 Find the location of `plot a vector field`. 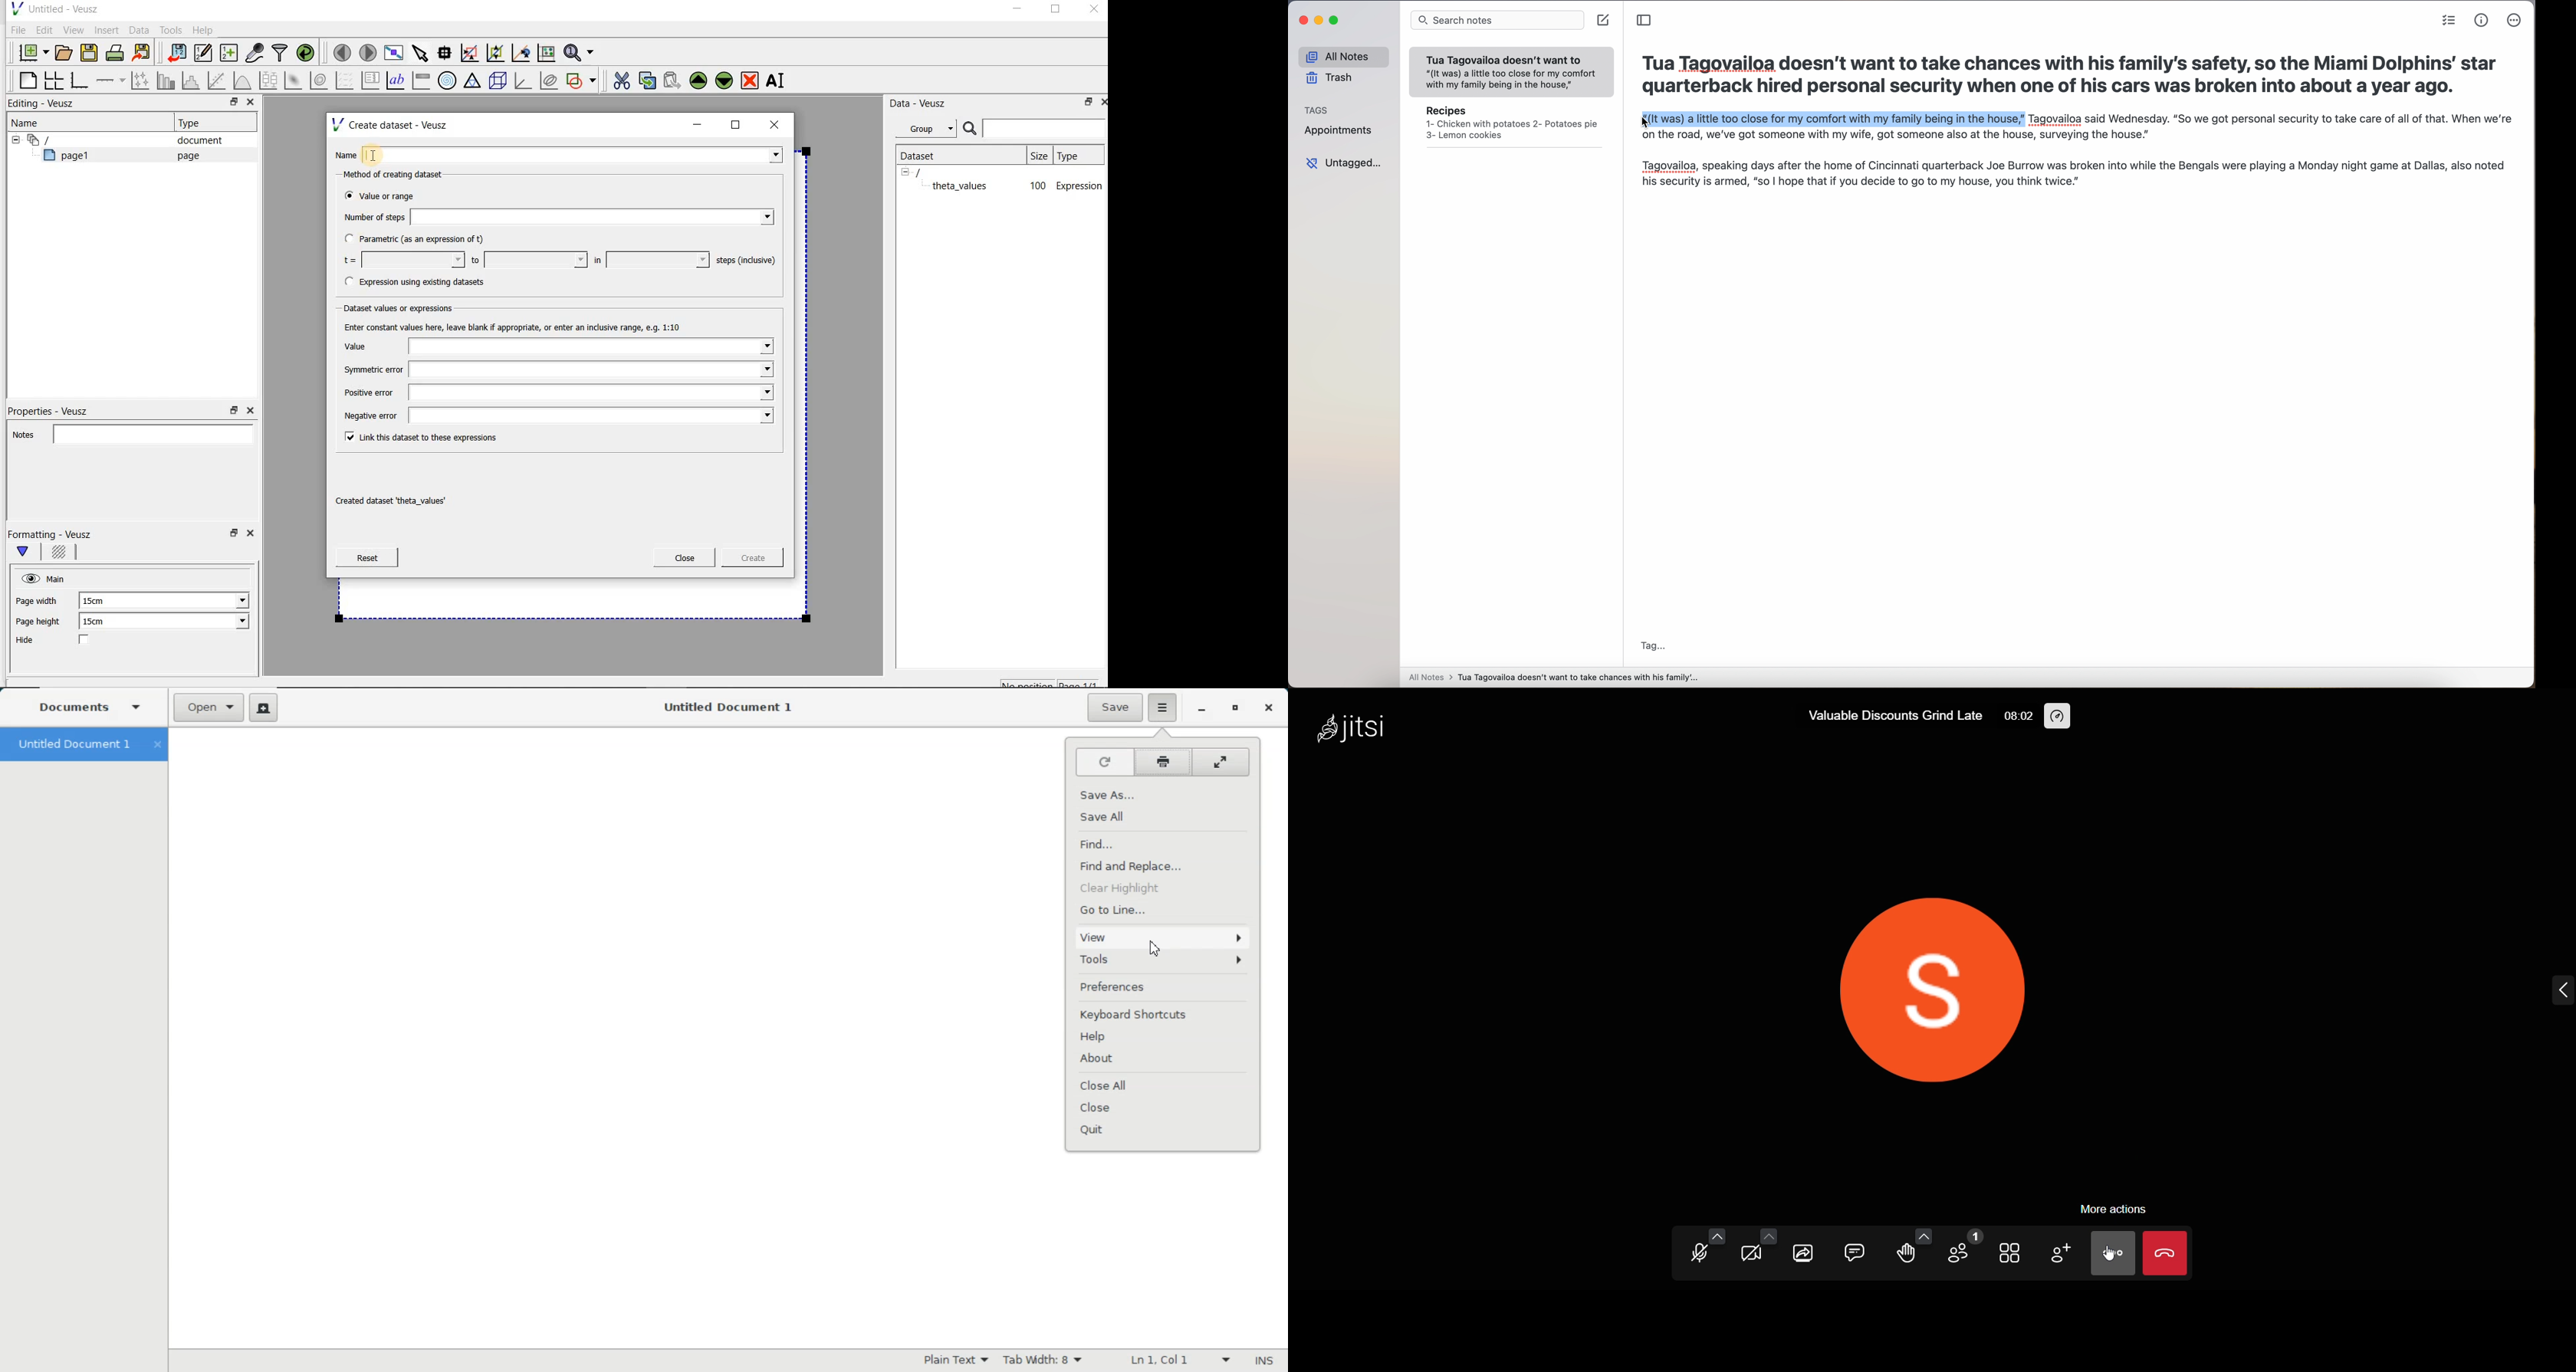

plot a vector field is located at coordinates (345, 79).